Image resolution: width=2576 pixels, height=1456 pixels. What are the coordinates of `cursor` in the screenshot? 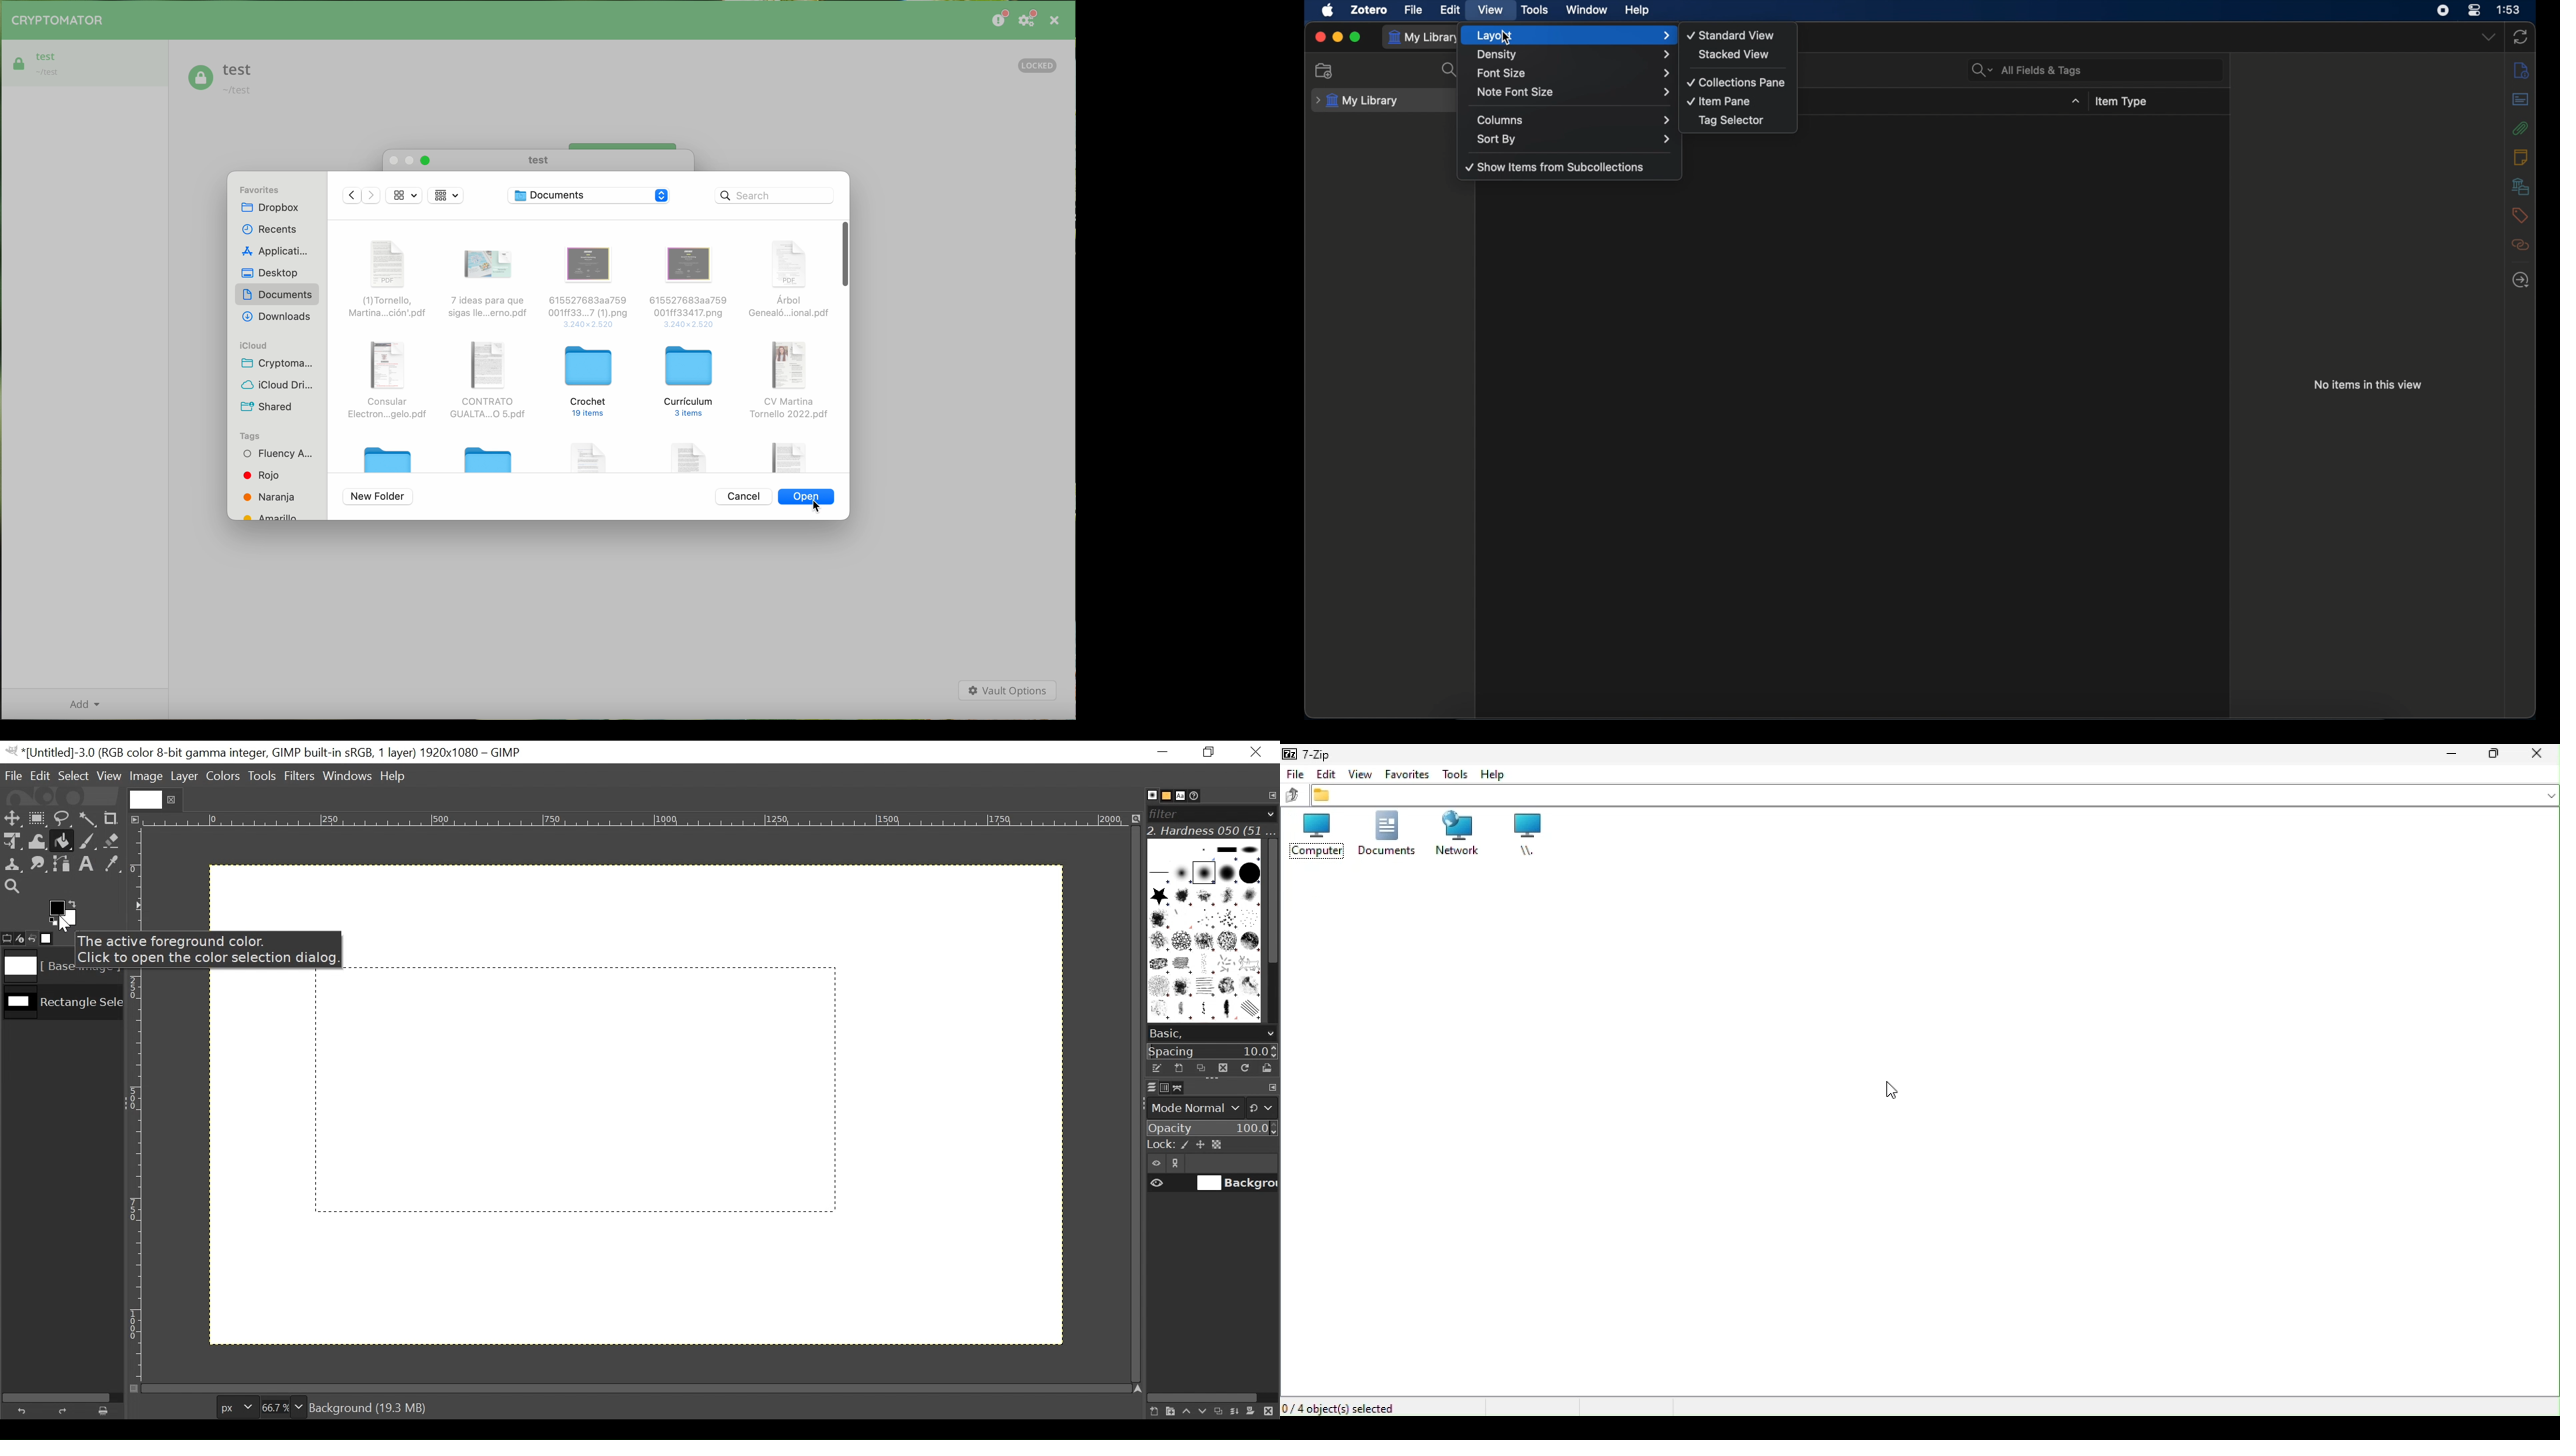 It's located at (819, 508).